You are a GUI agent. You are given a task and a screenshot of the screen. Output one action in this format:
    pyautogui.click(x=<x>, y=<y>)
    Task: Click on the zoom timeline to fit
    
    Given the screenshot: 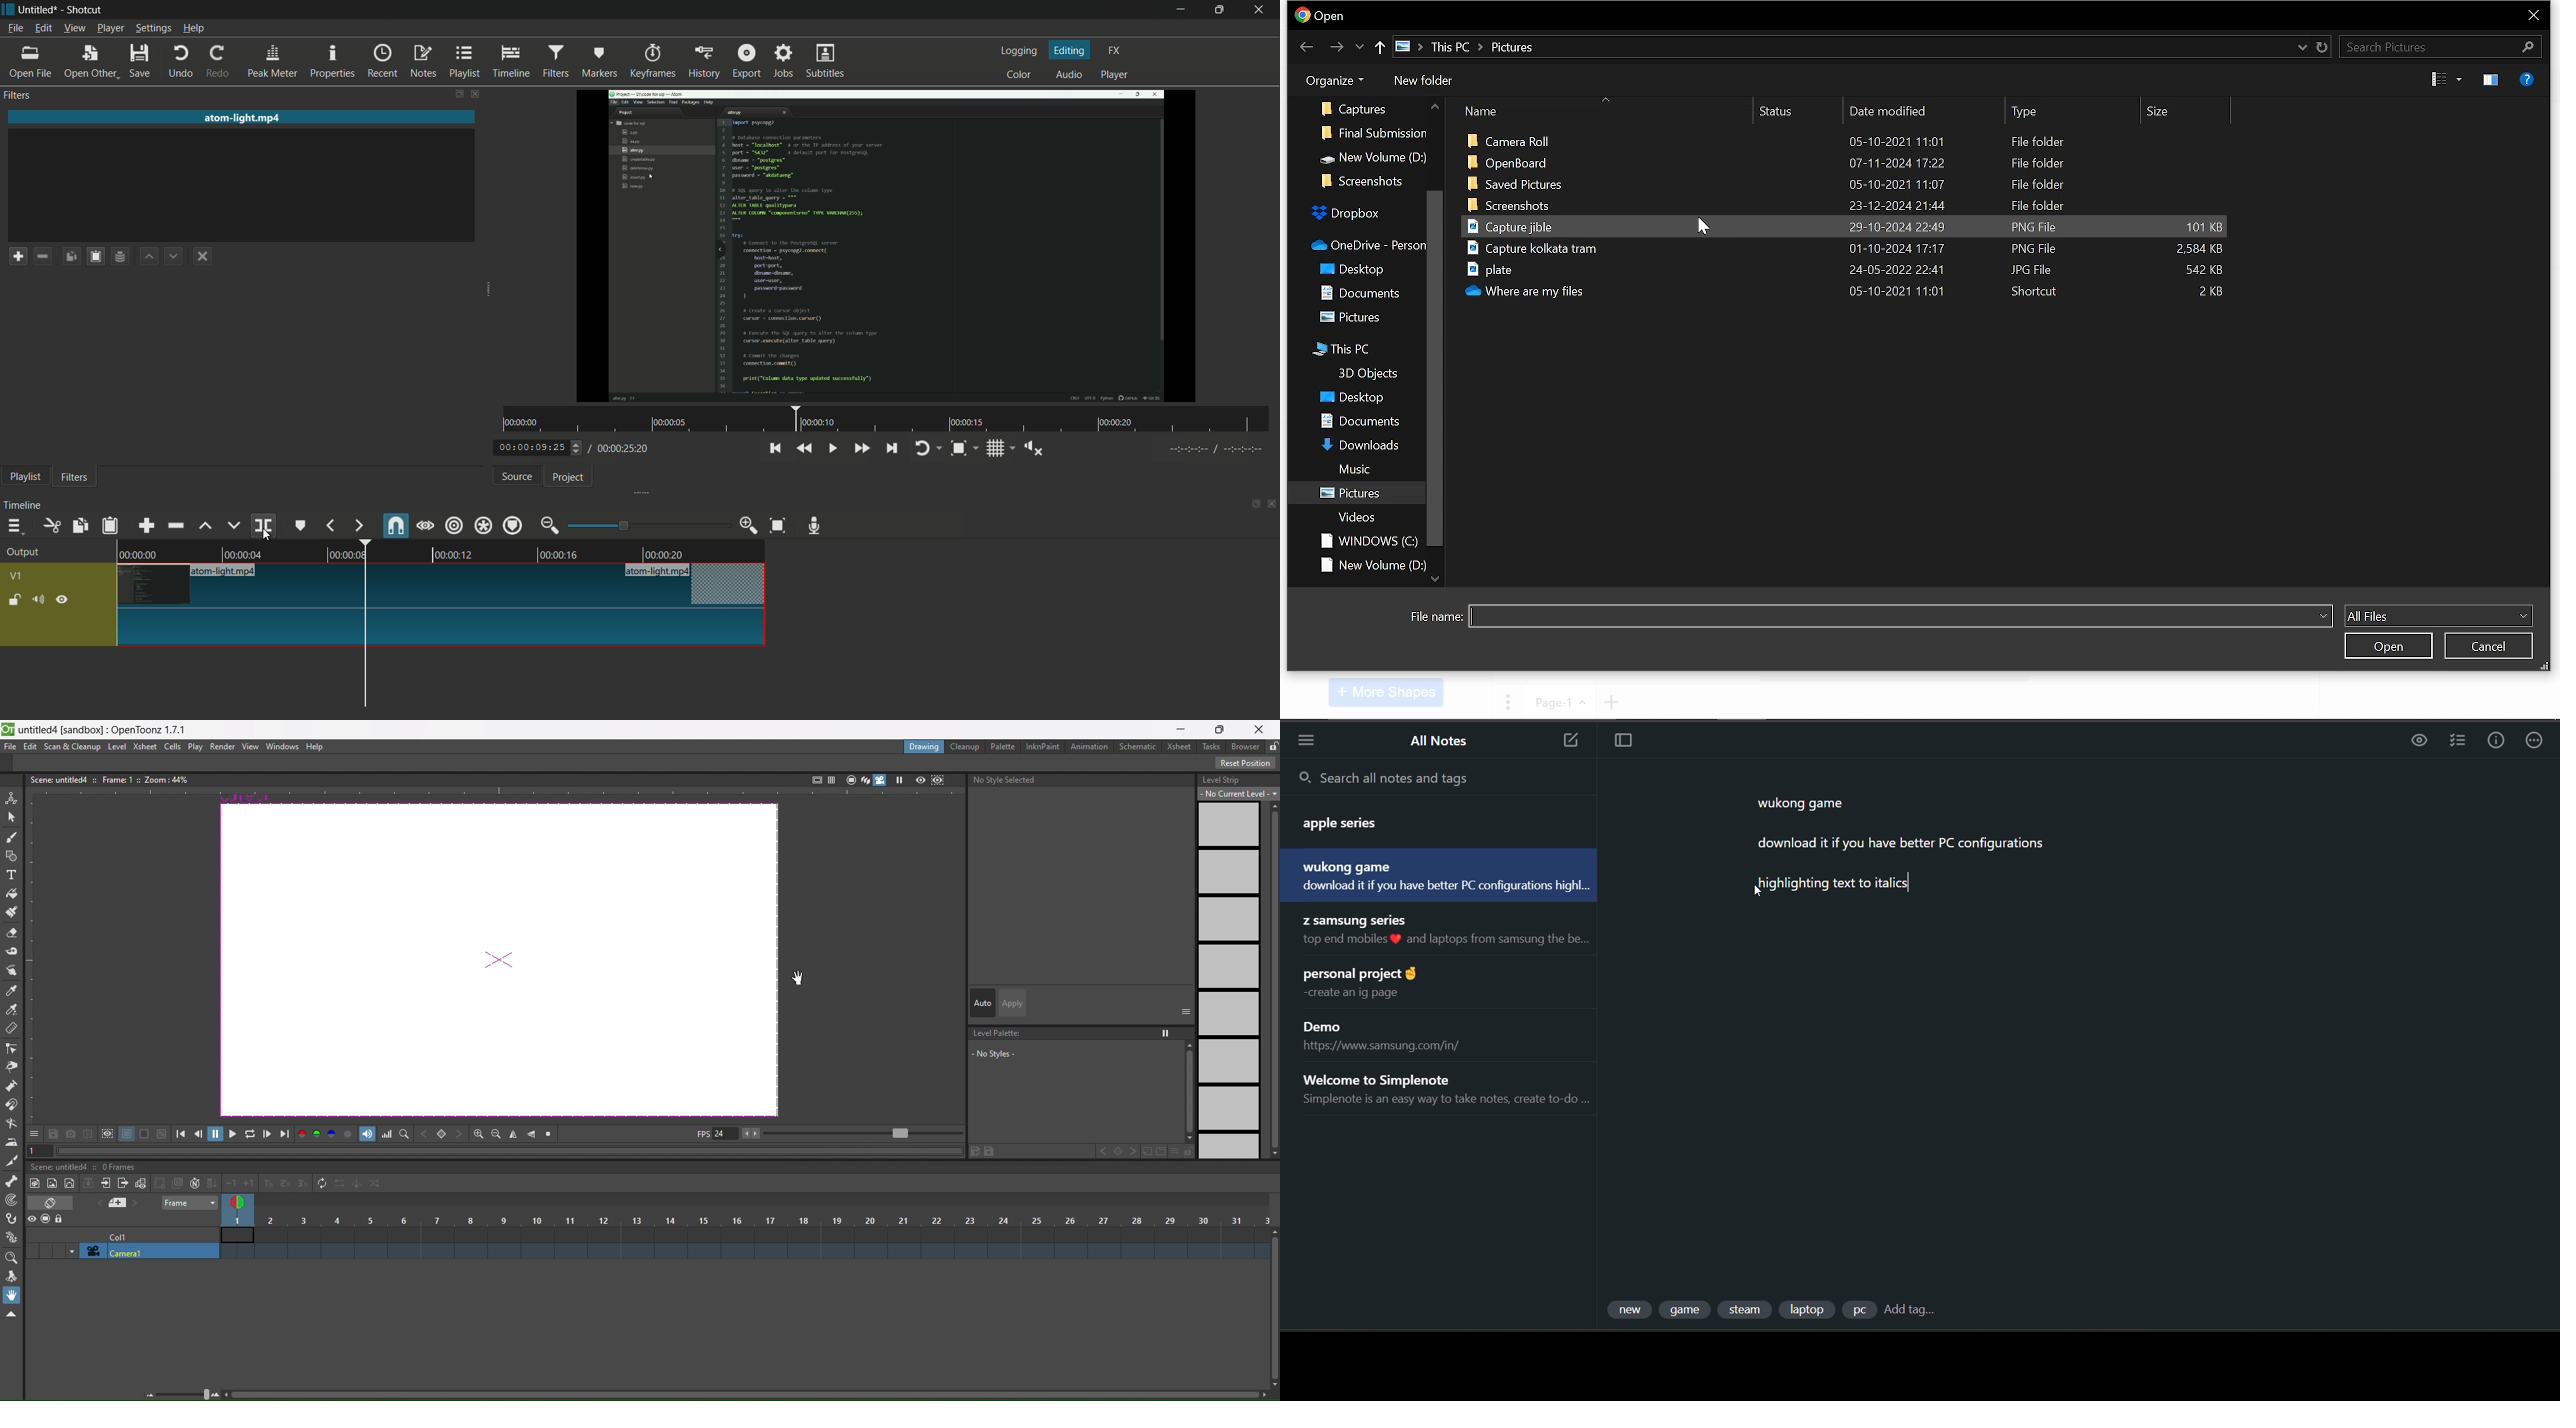 What is the action you would take?
    pyautogui.click(x=778, y=527)
    